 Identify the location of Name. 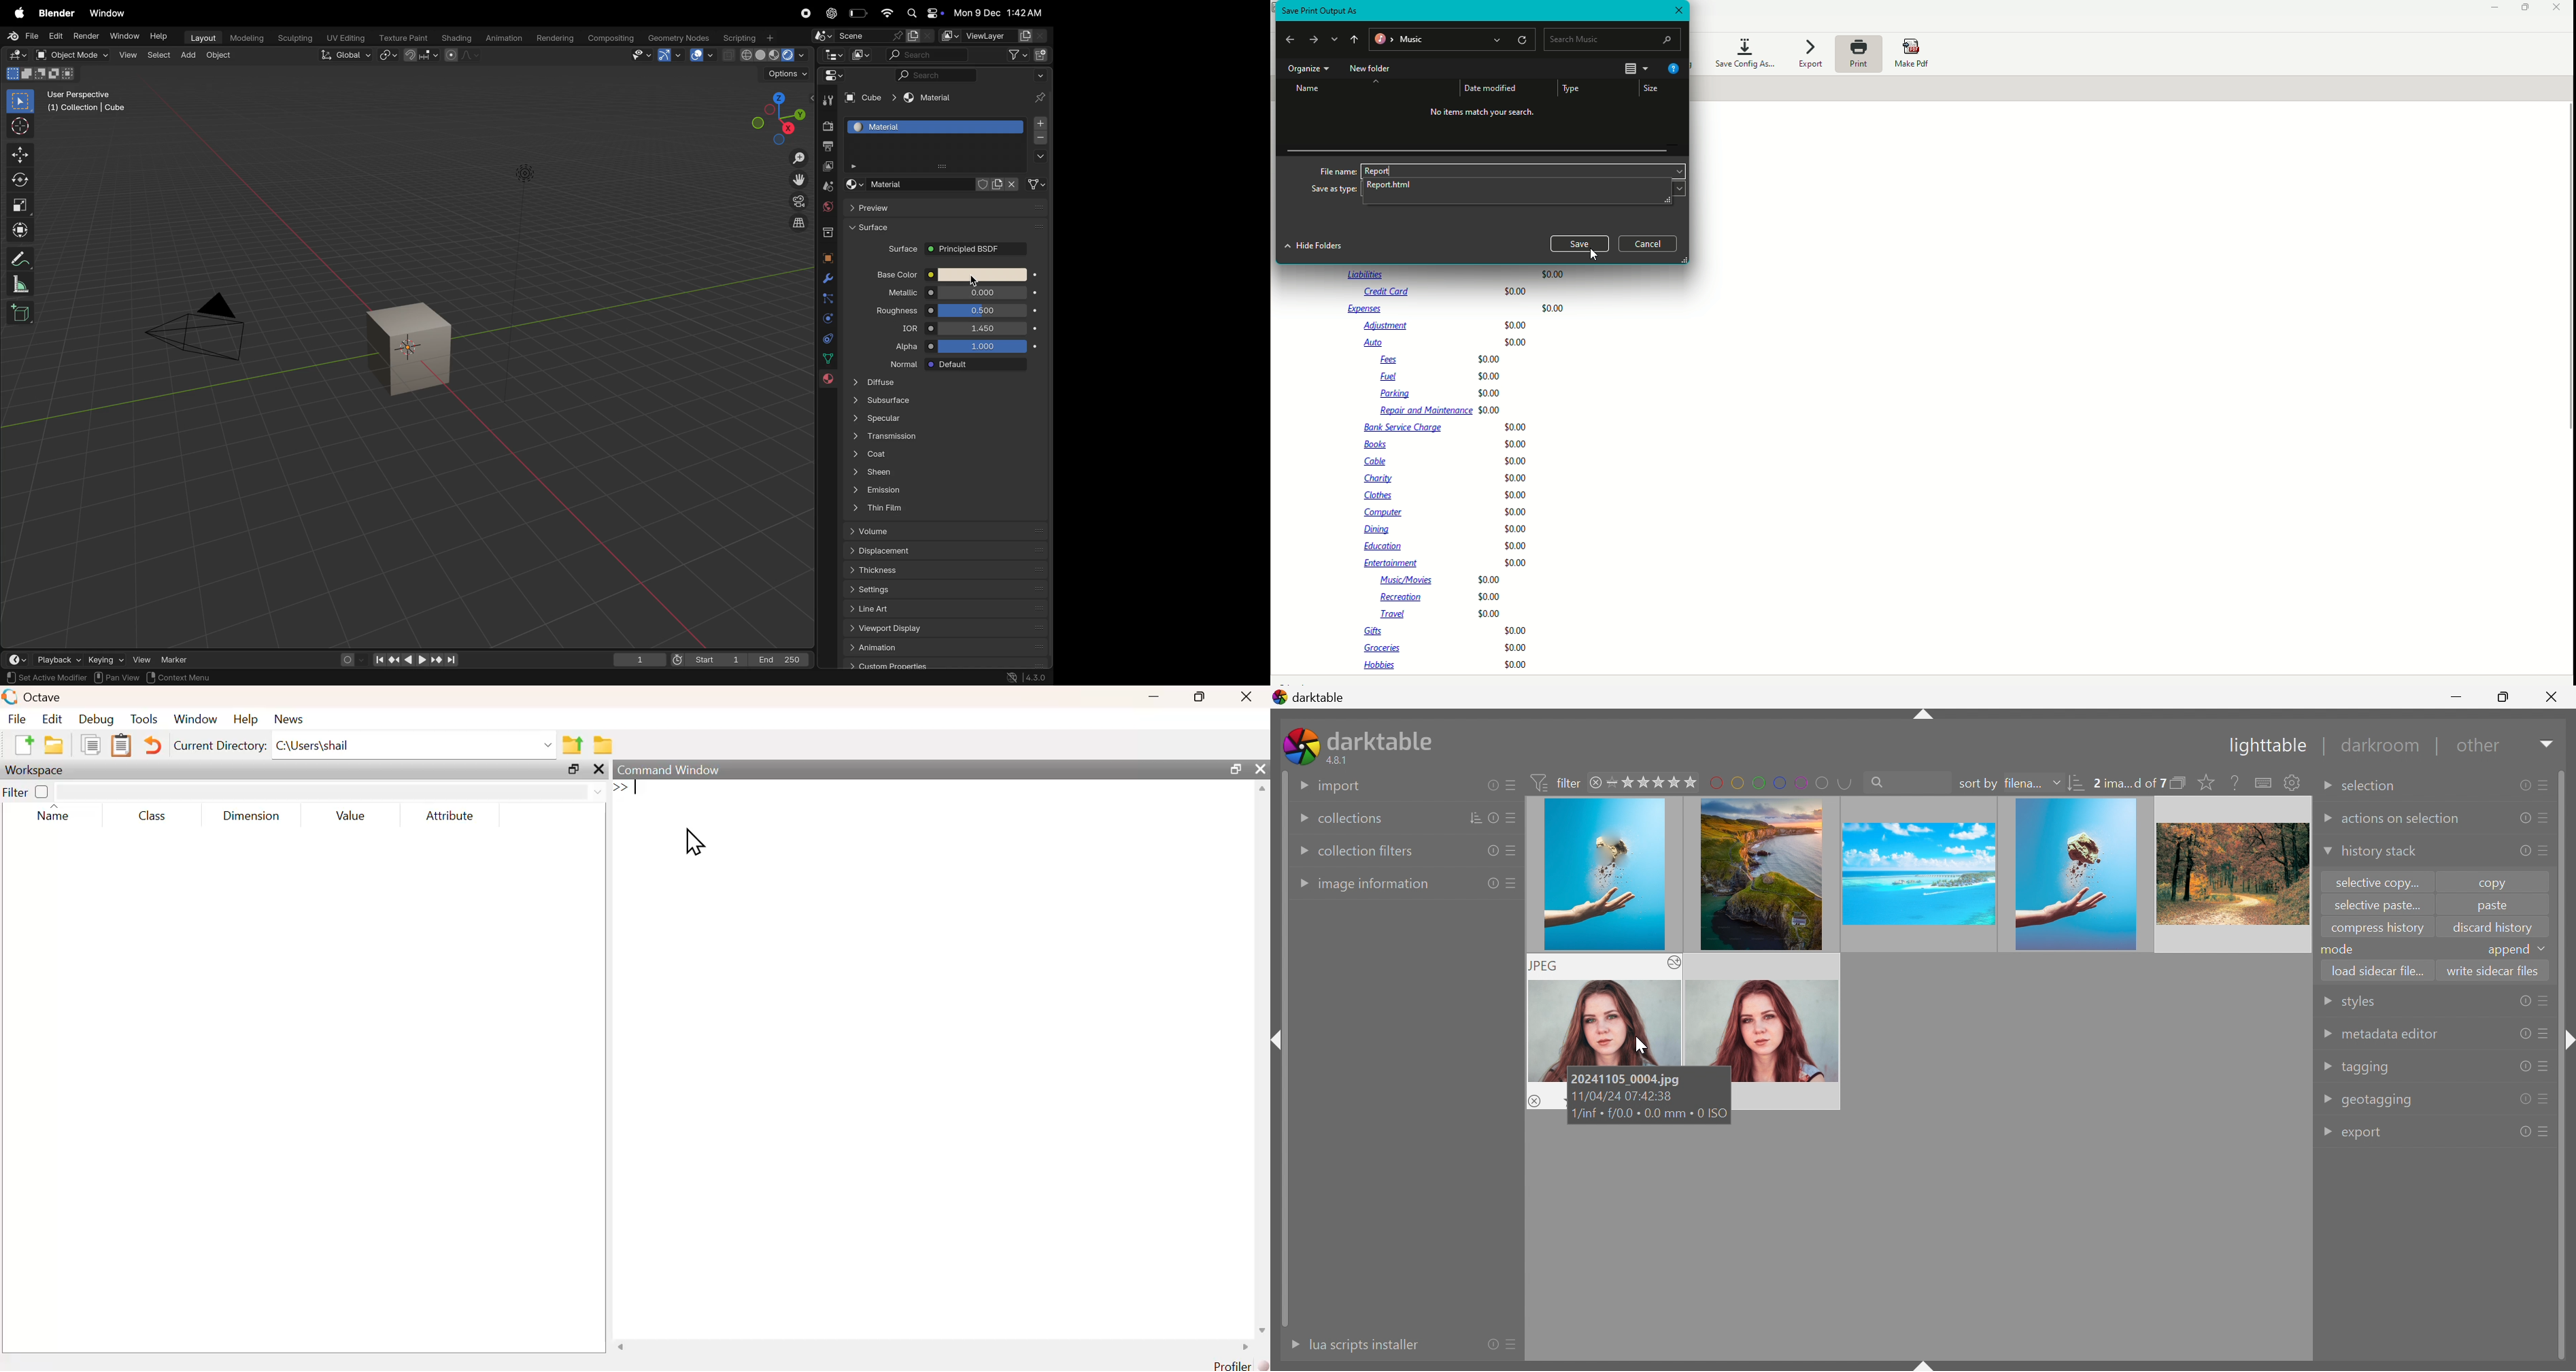
(52, 813).